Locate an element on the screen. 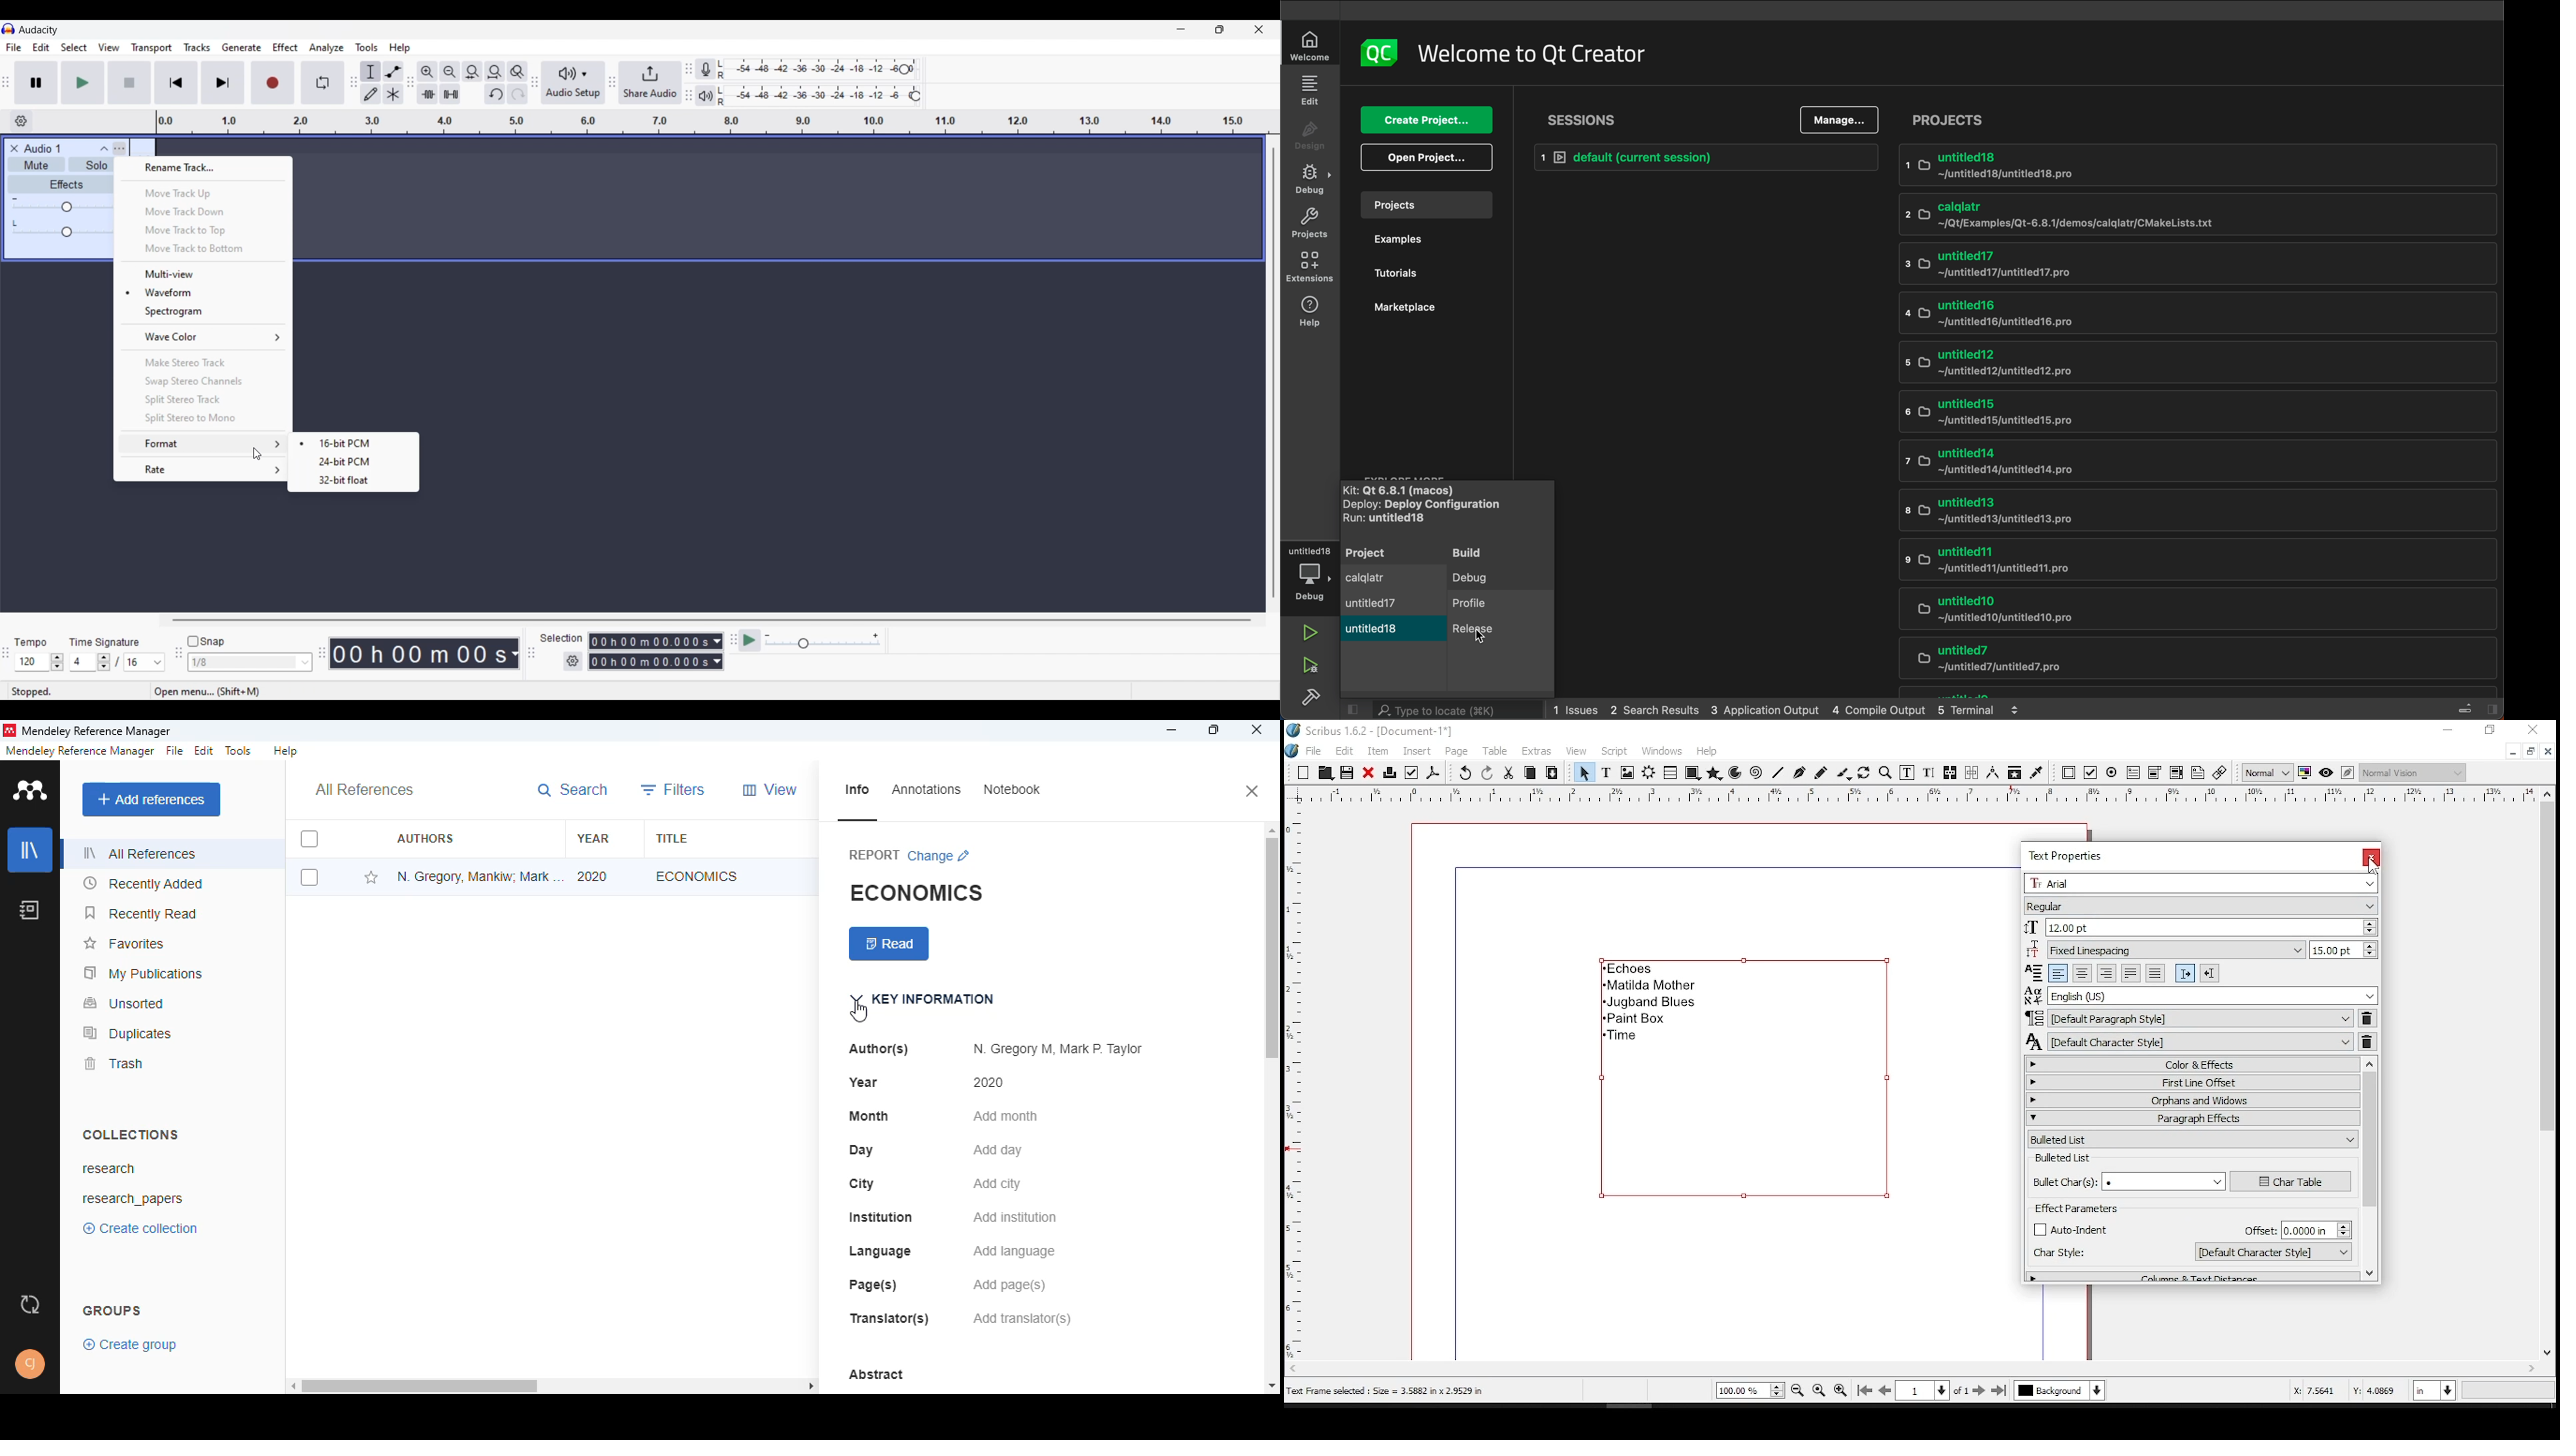 The height and width of the screenshot is (1456, 2576). paint box is located at coordinates (1638, 1019).